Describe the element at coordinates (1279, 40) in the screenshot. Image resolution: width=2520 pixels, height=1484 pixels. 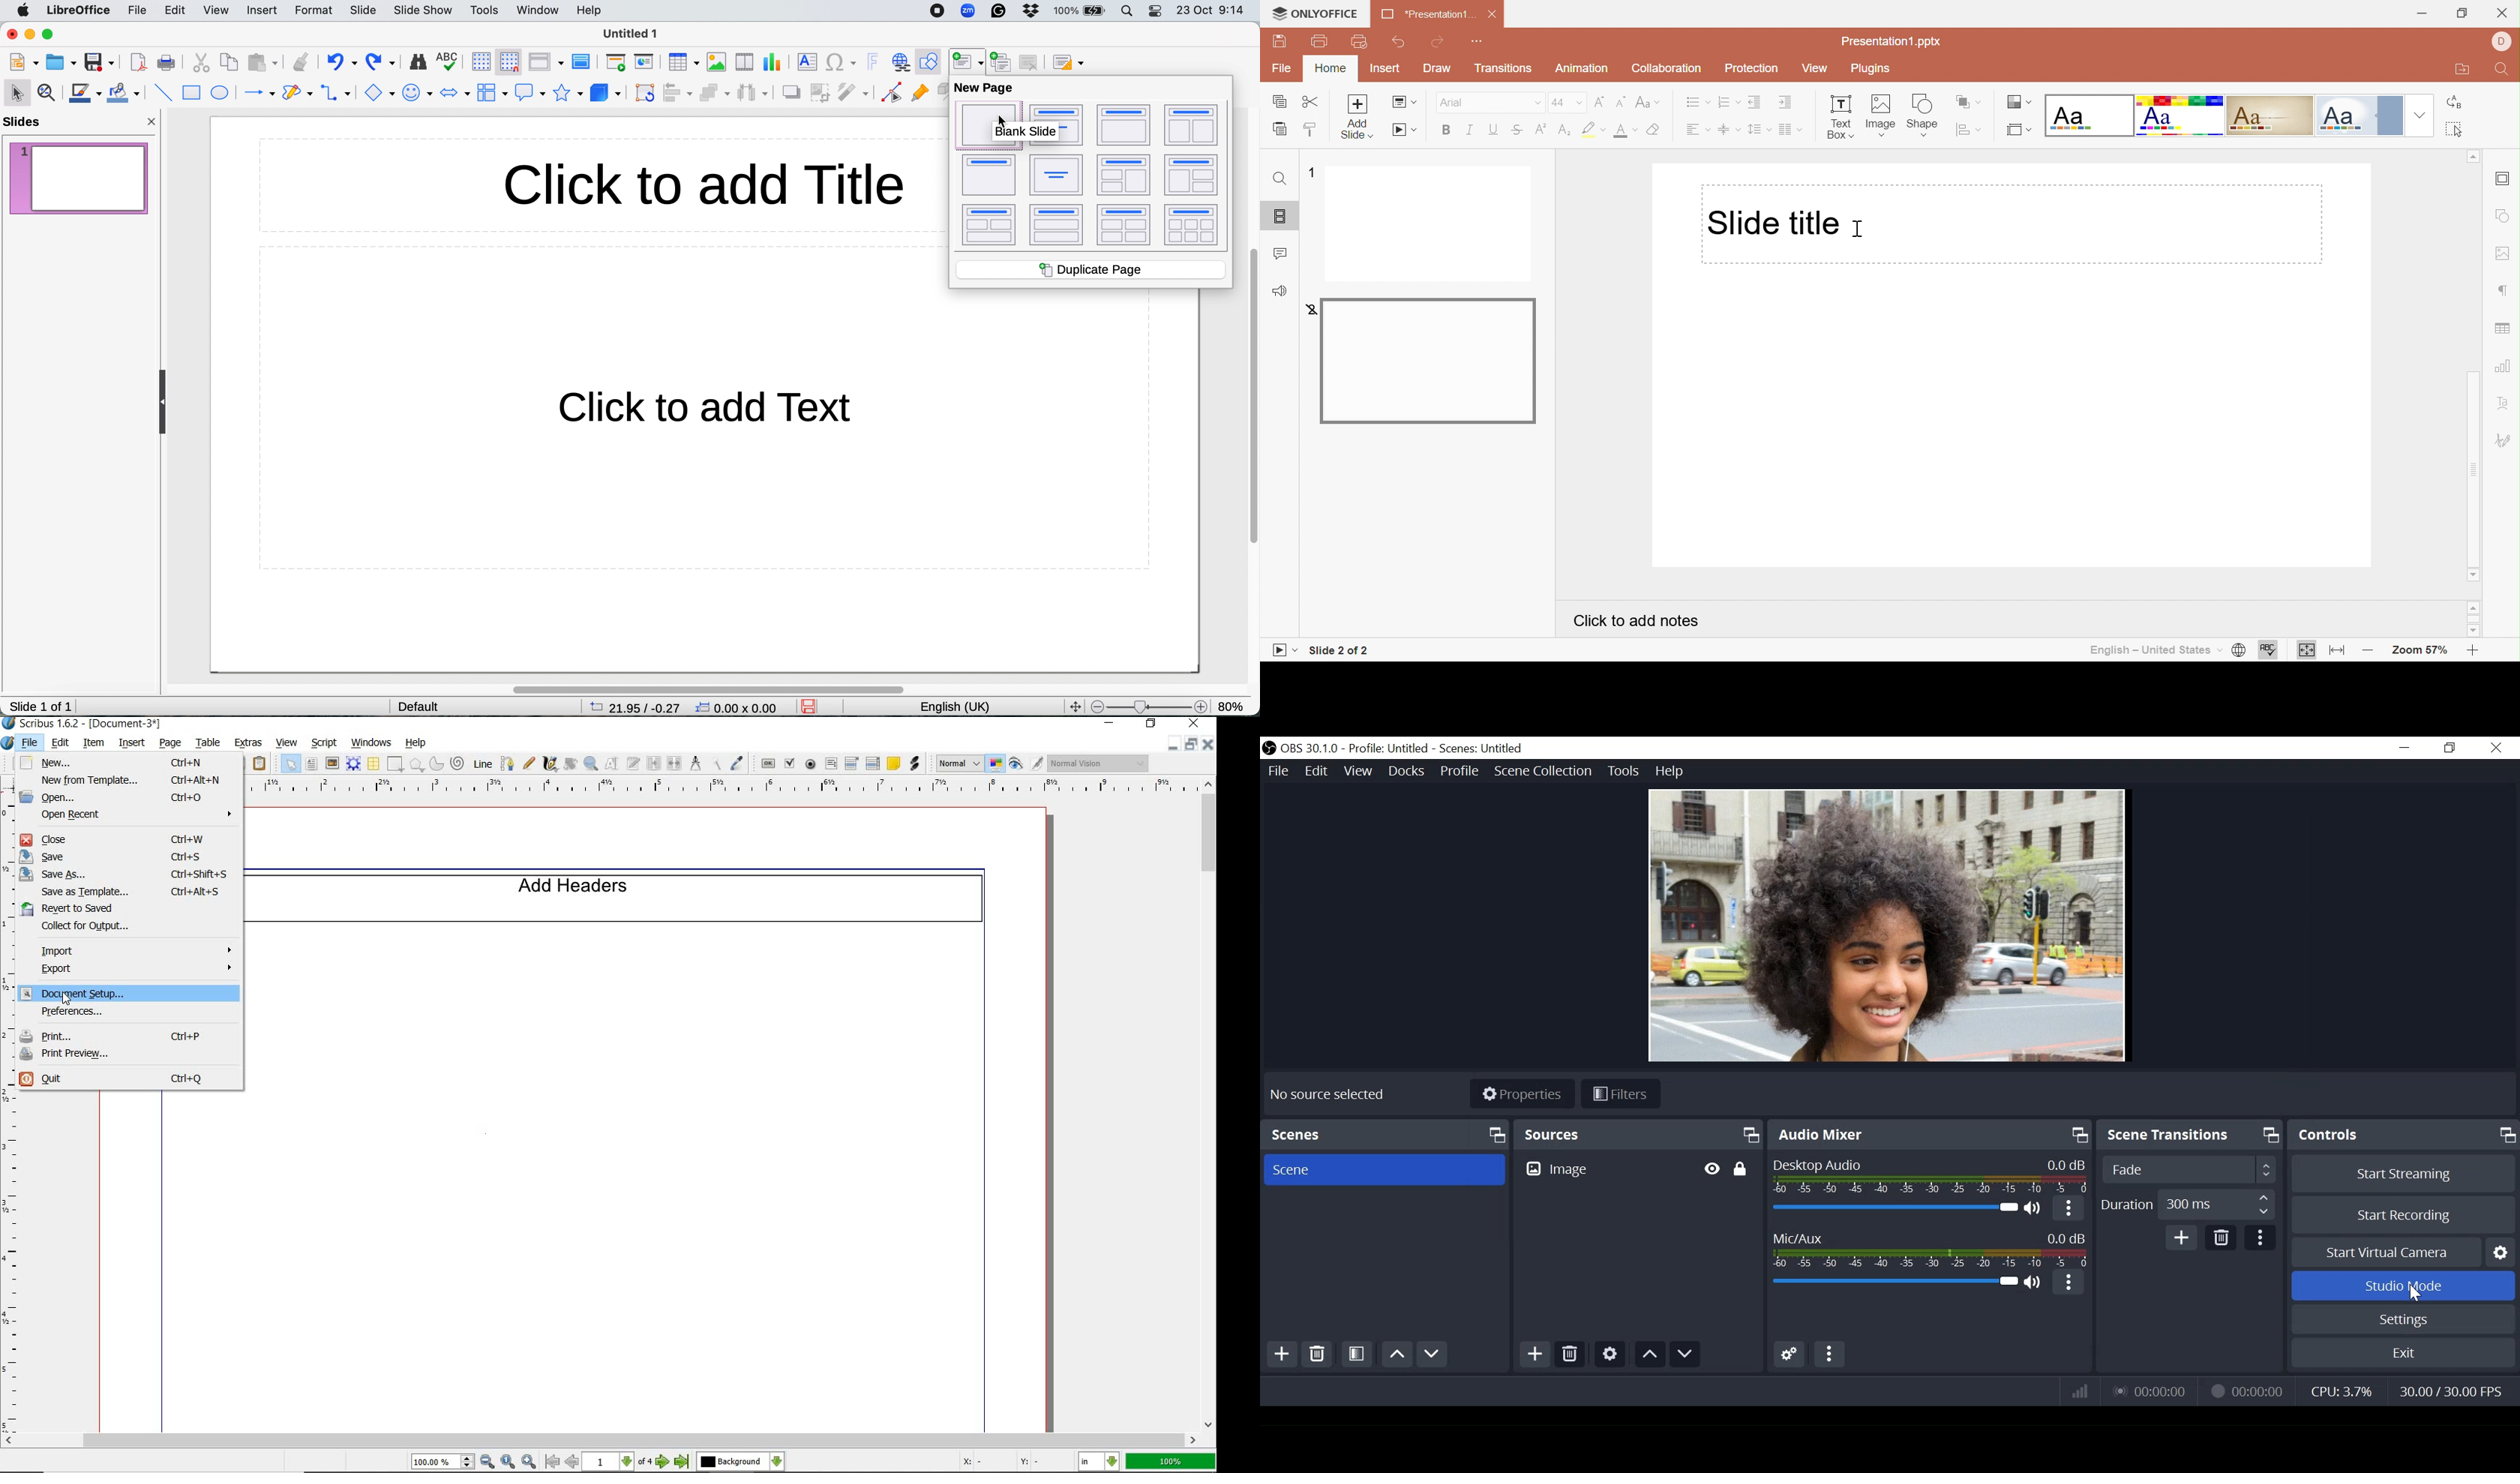
I see `Save` at that location.